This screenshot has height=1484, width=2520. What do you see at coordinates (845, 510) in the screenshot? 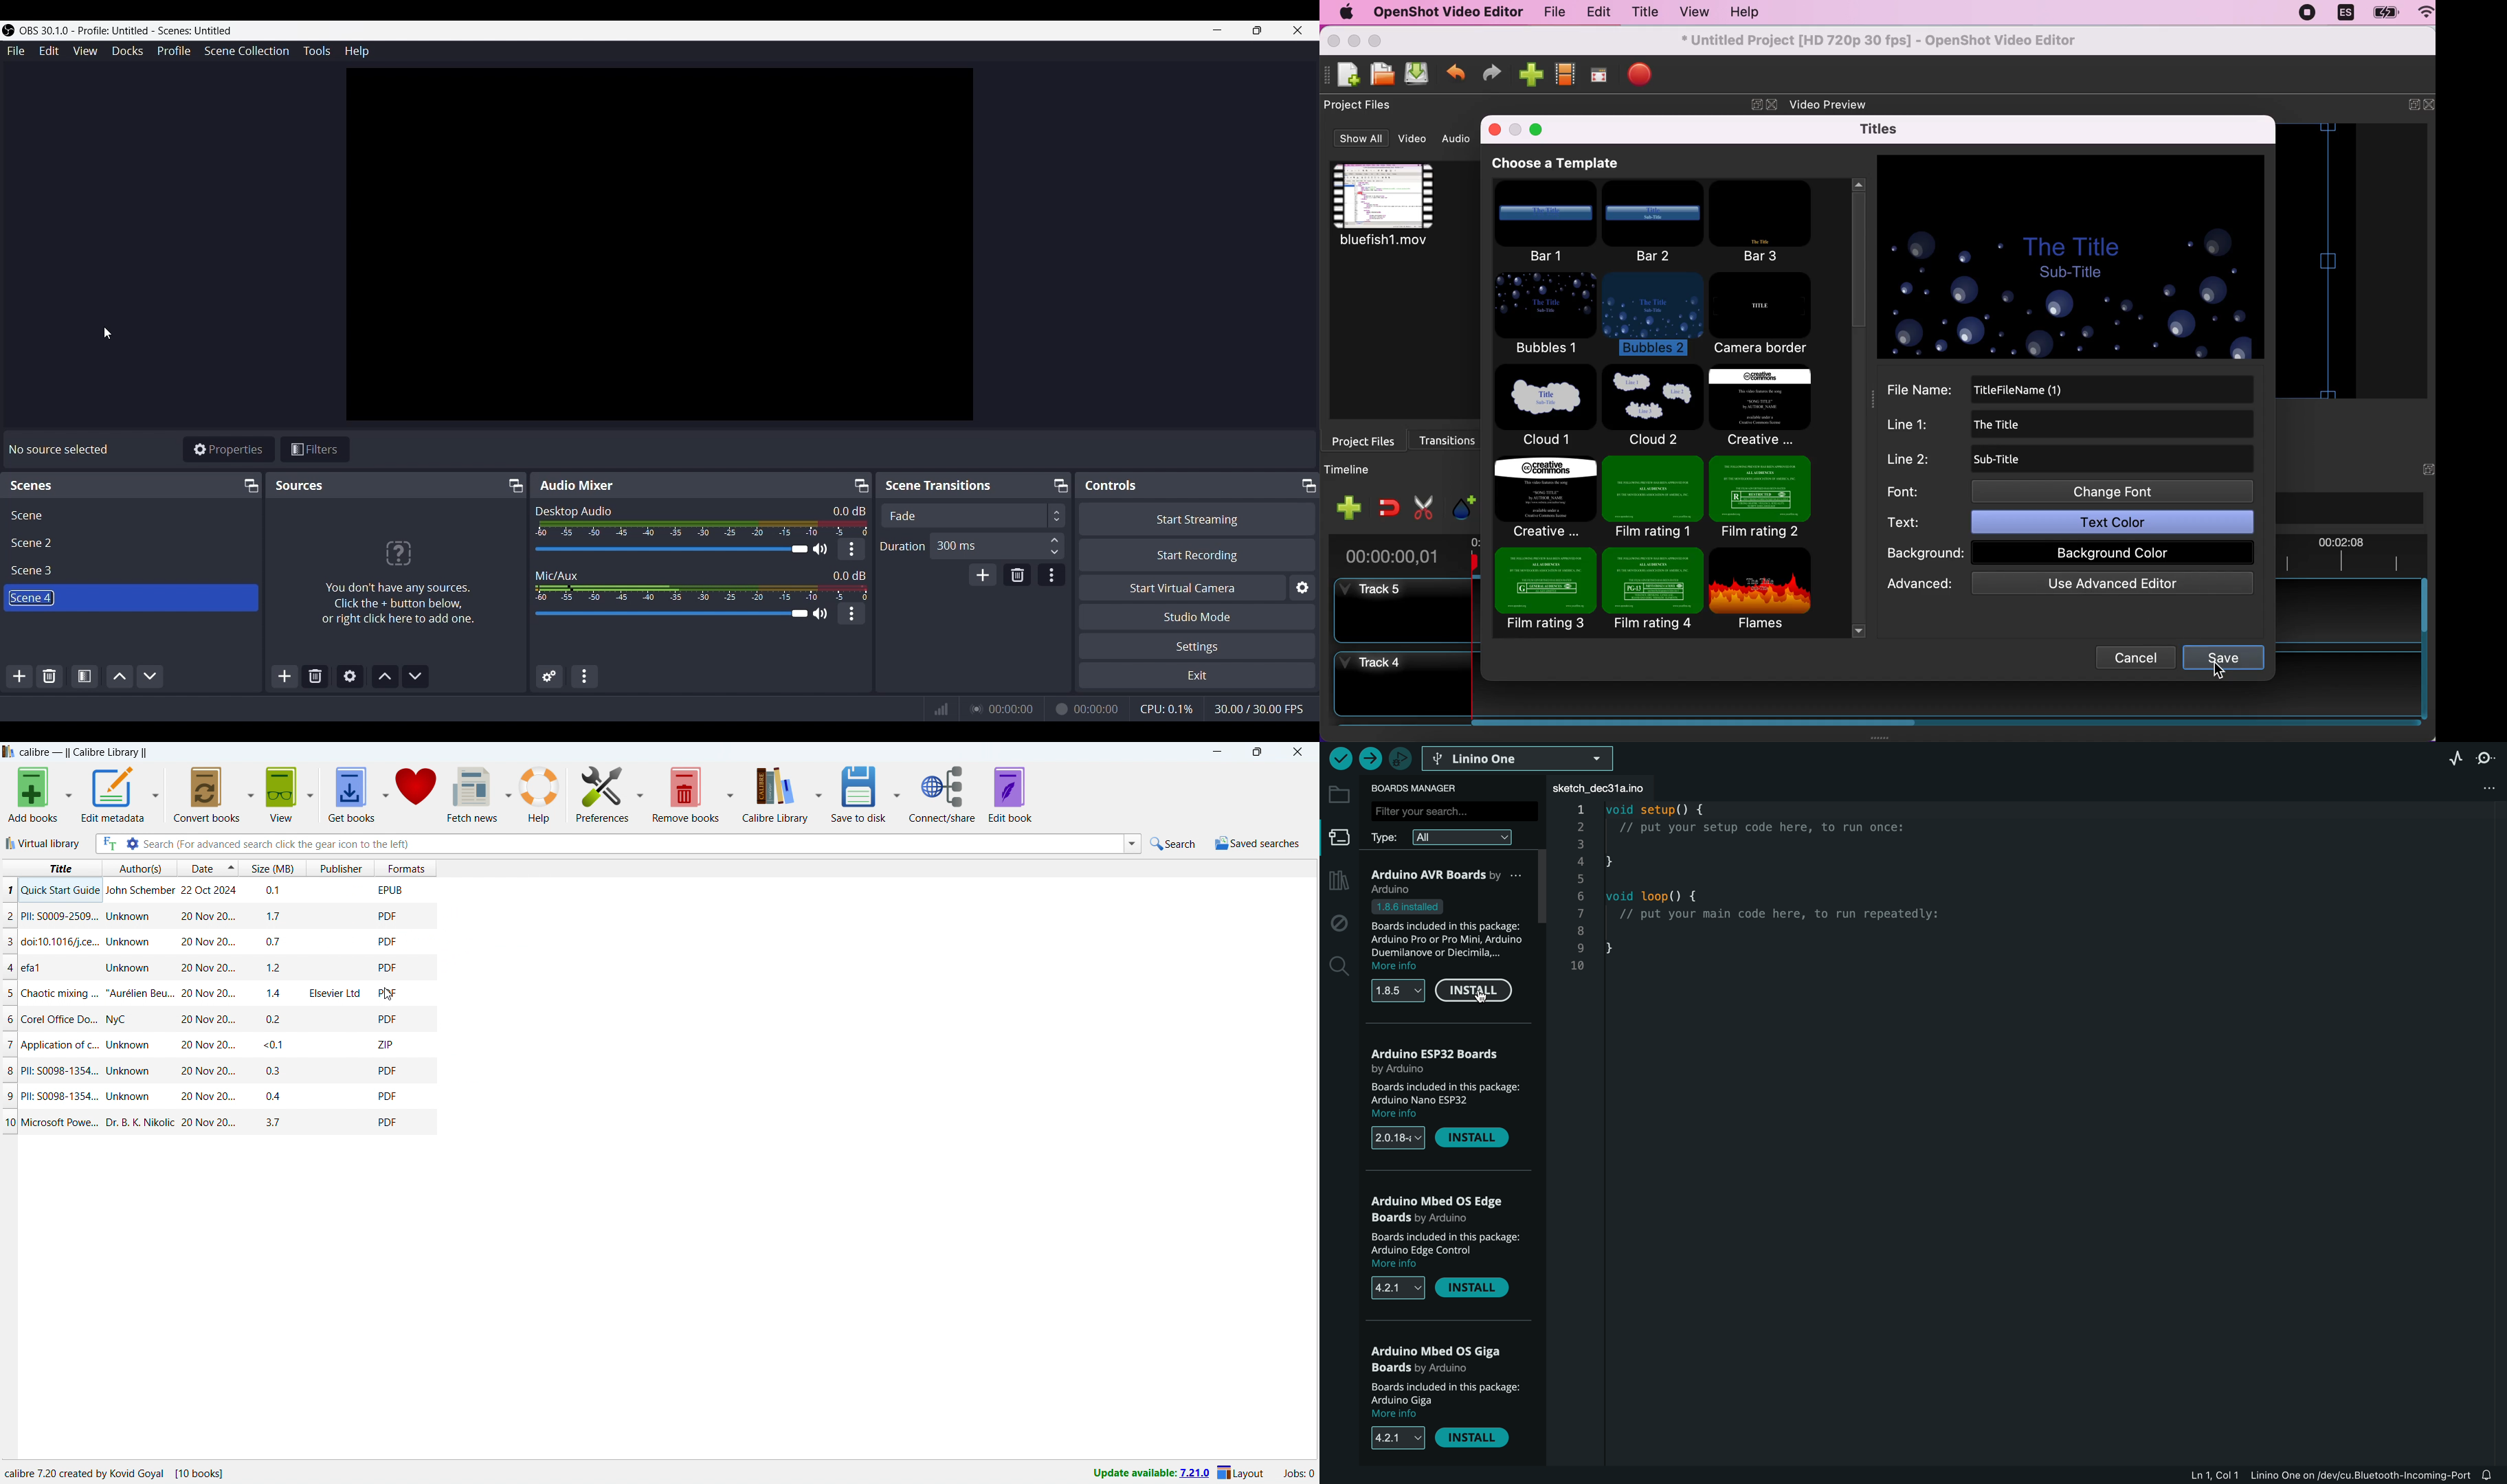
I see `Audio Level Indicator` at bounding box center [845, 510].